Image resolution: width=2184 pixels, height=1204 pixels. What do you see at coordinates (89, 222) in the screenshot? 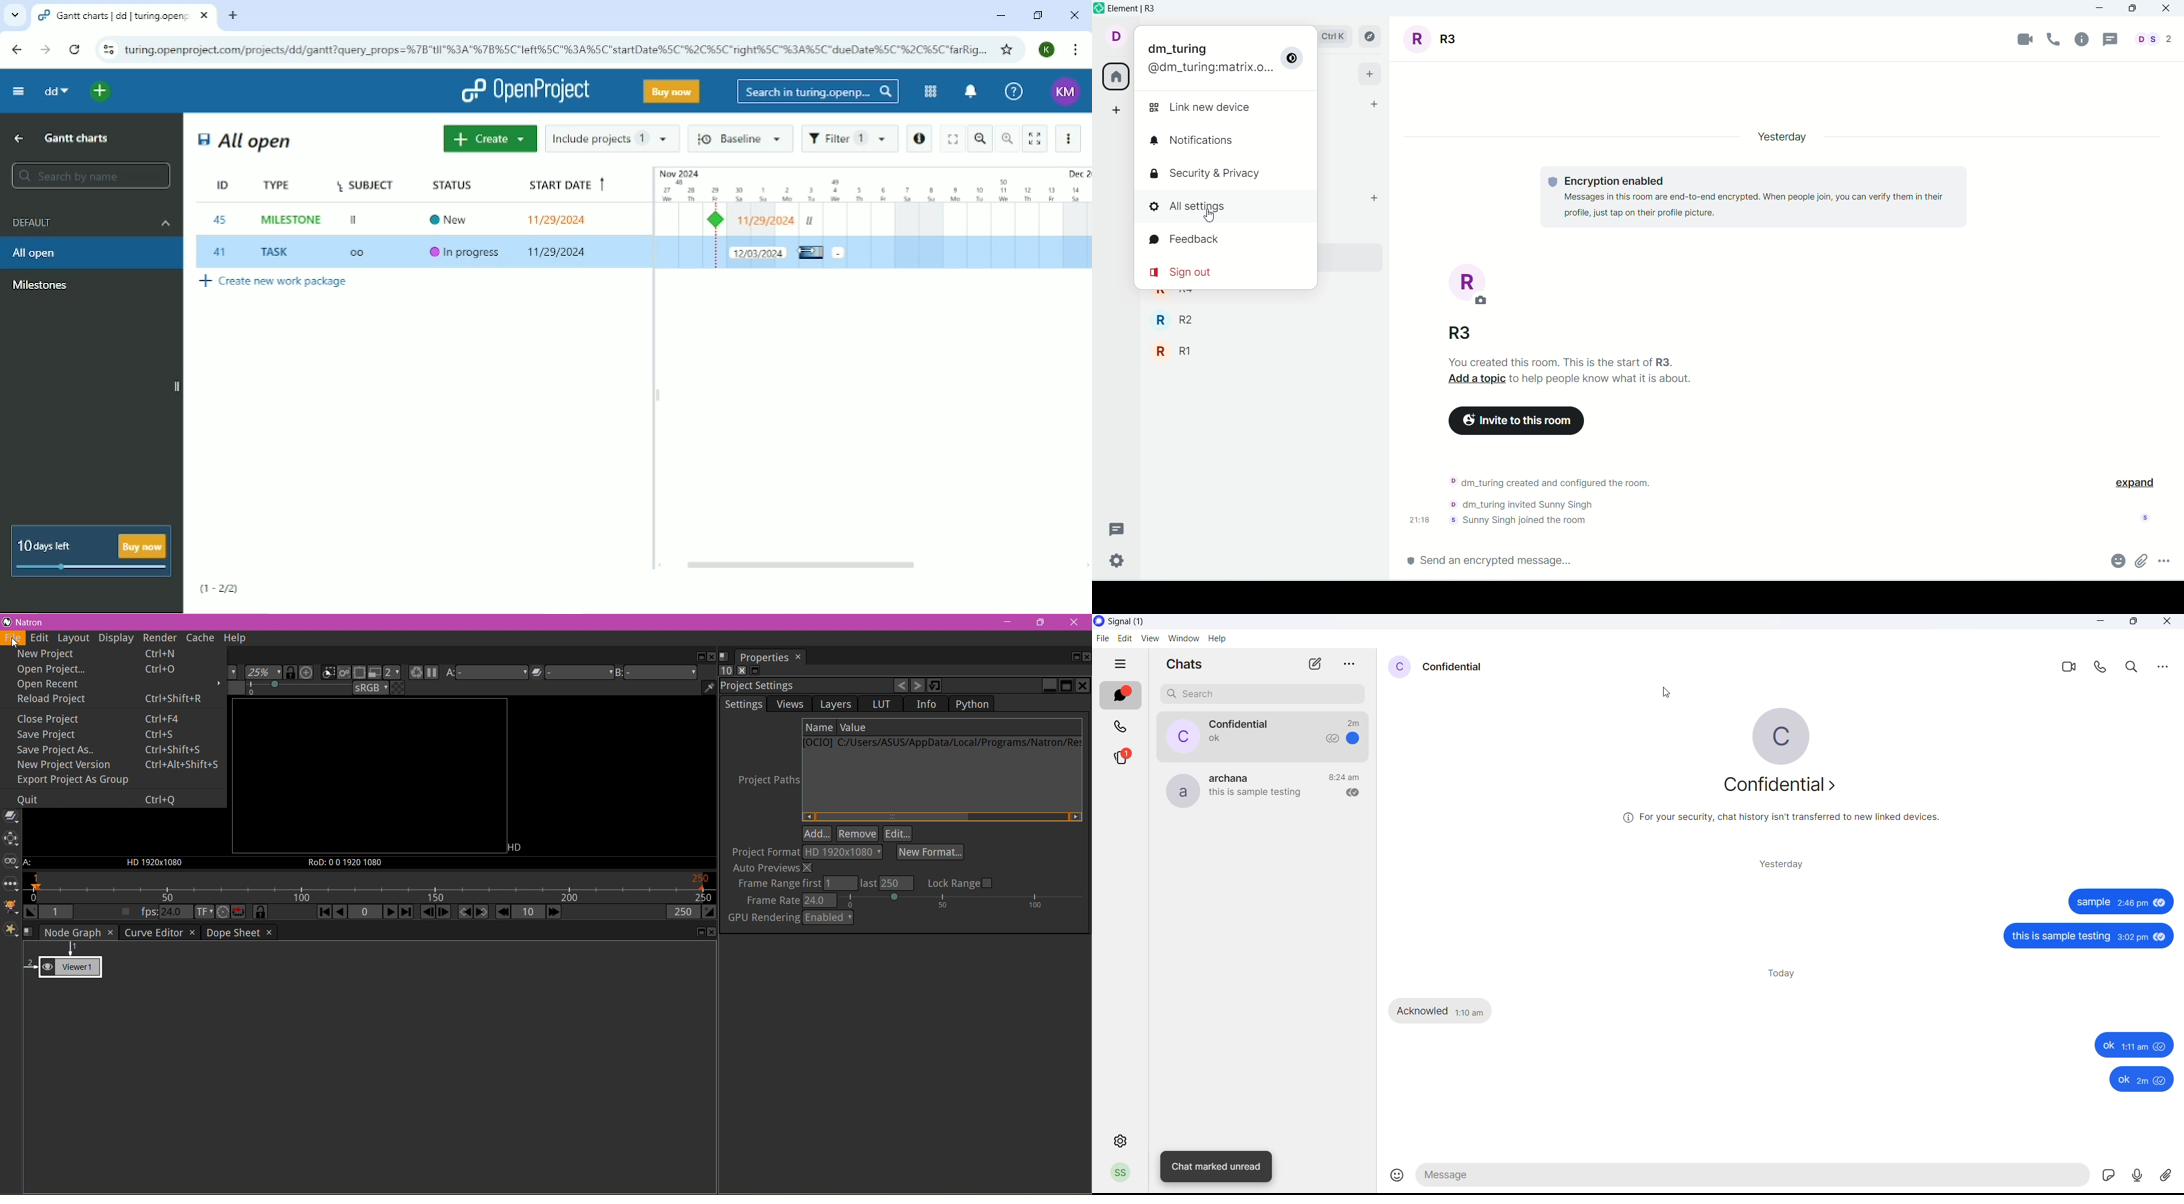
I see `Default` at bounding box center [89, 222].